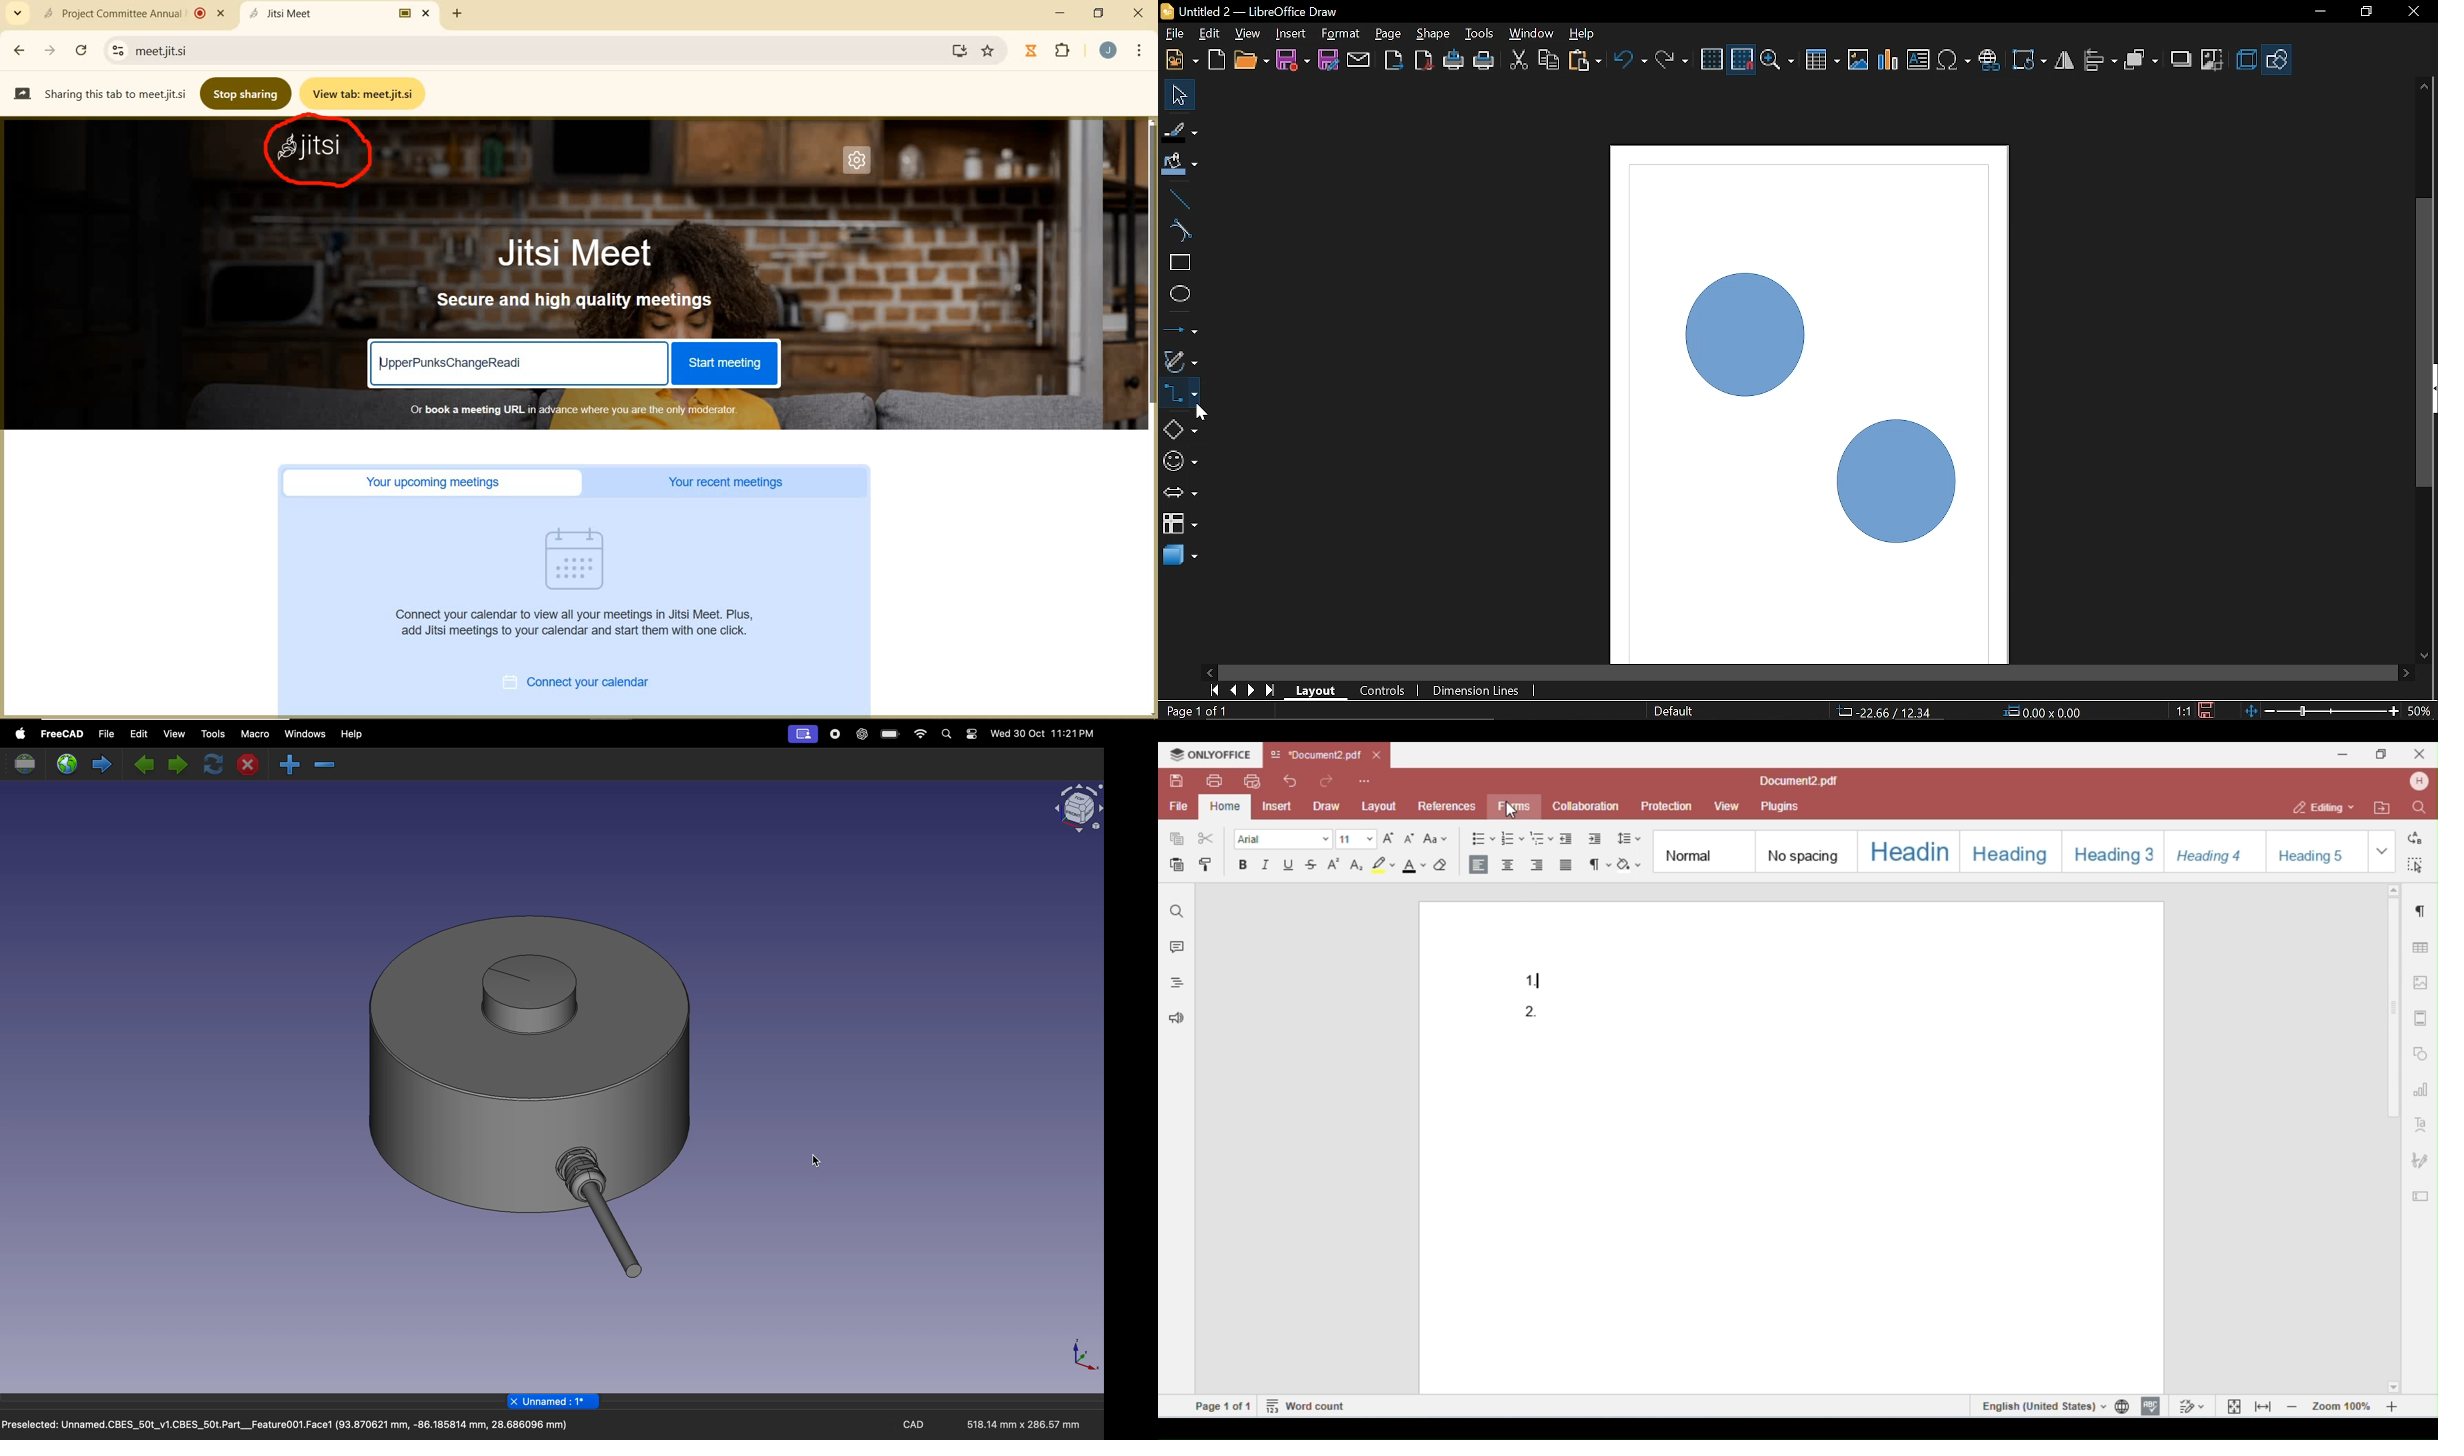 This screenshot has height=1456, width=2464. What do you see at coordinates (100, 765) in the screenshot?
I see `forward` at bounding box center [100, 765].